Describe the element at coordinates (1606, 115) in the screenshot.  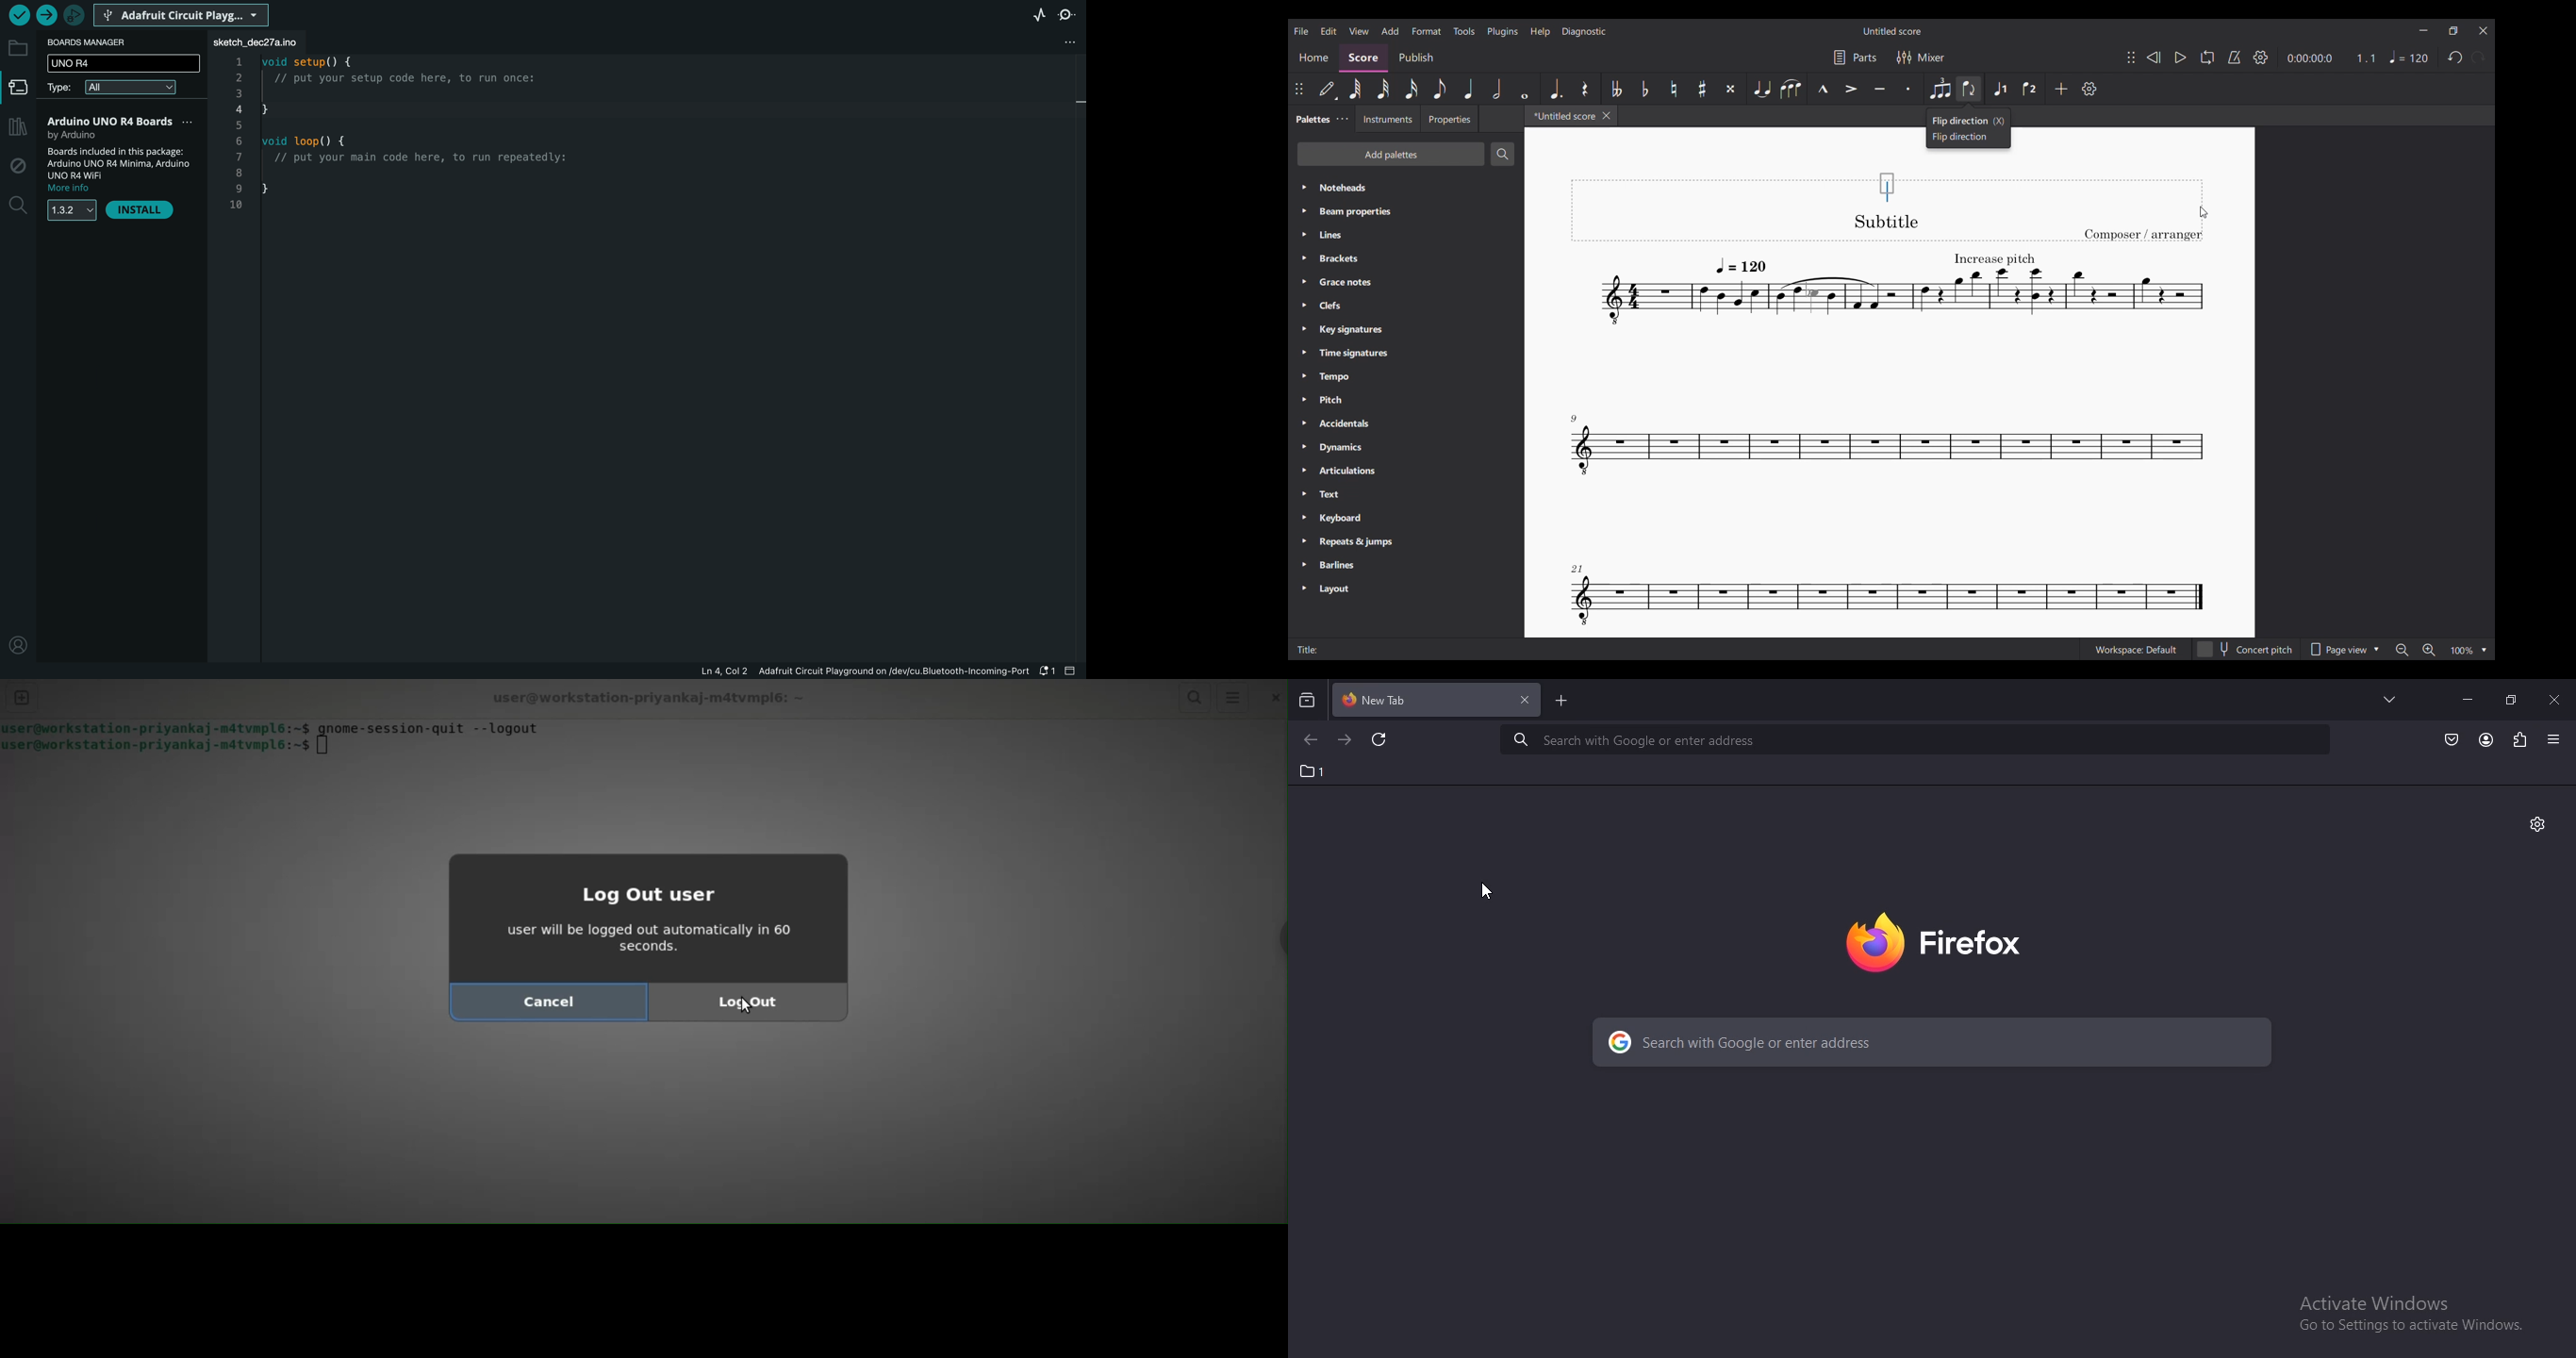
I see `Close tab` at that location.